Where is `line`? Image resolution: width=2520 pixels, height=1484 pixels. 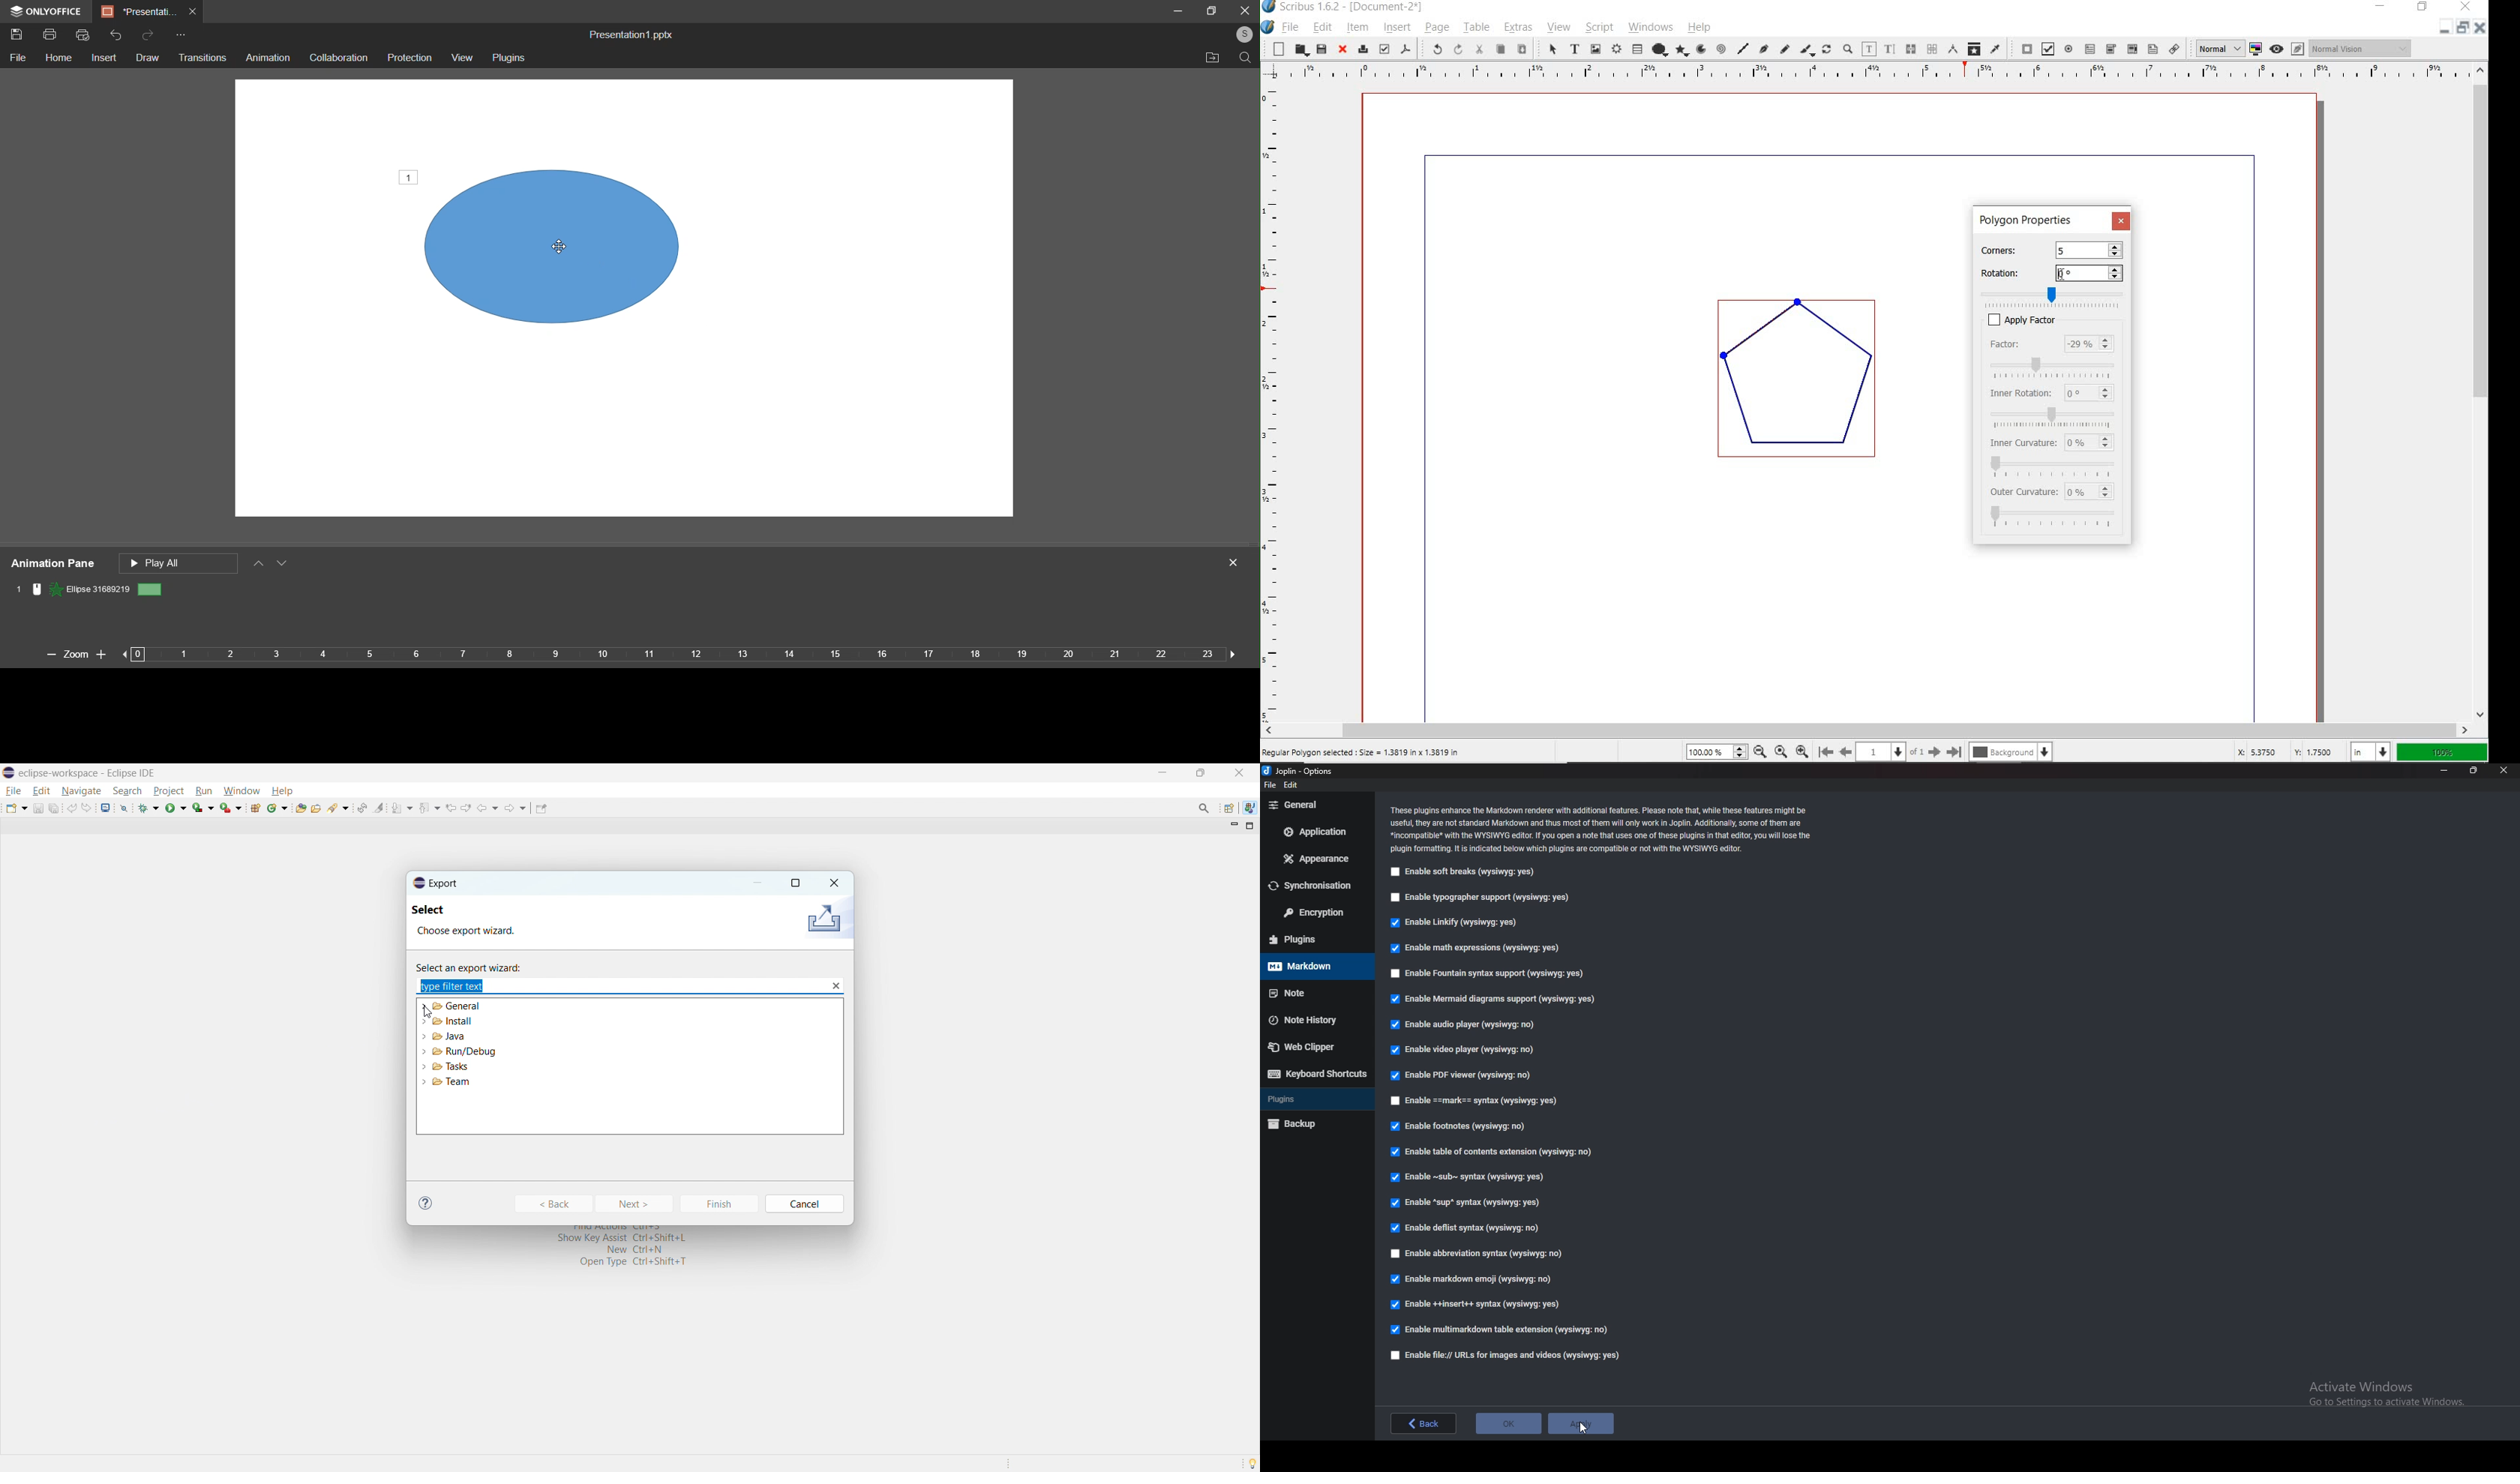
line is located at coordinates (1742, 46).